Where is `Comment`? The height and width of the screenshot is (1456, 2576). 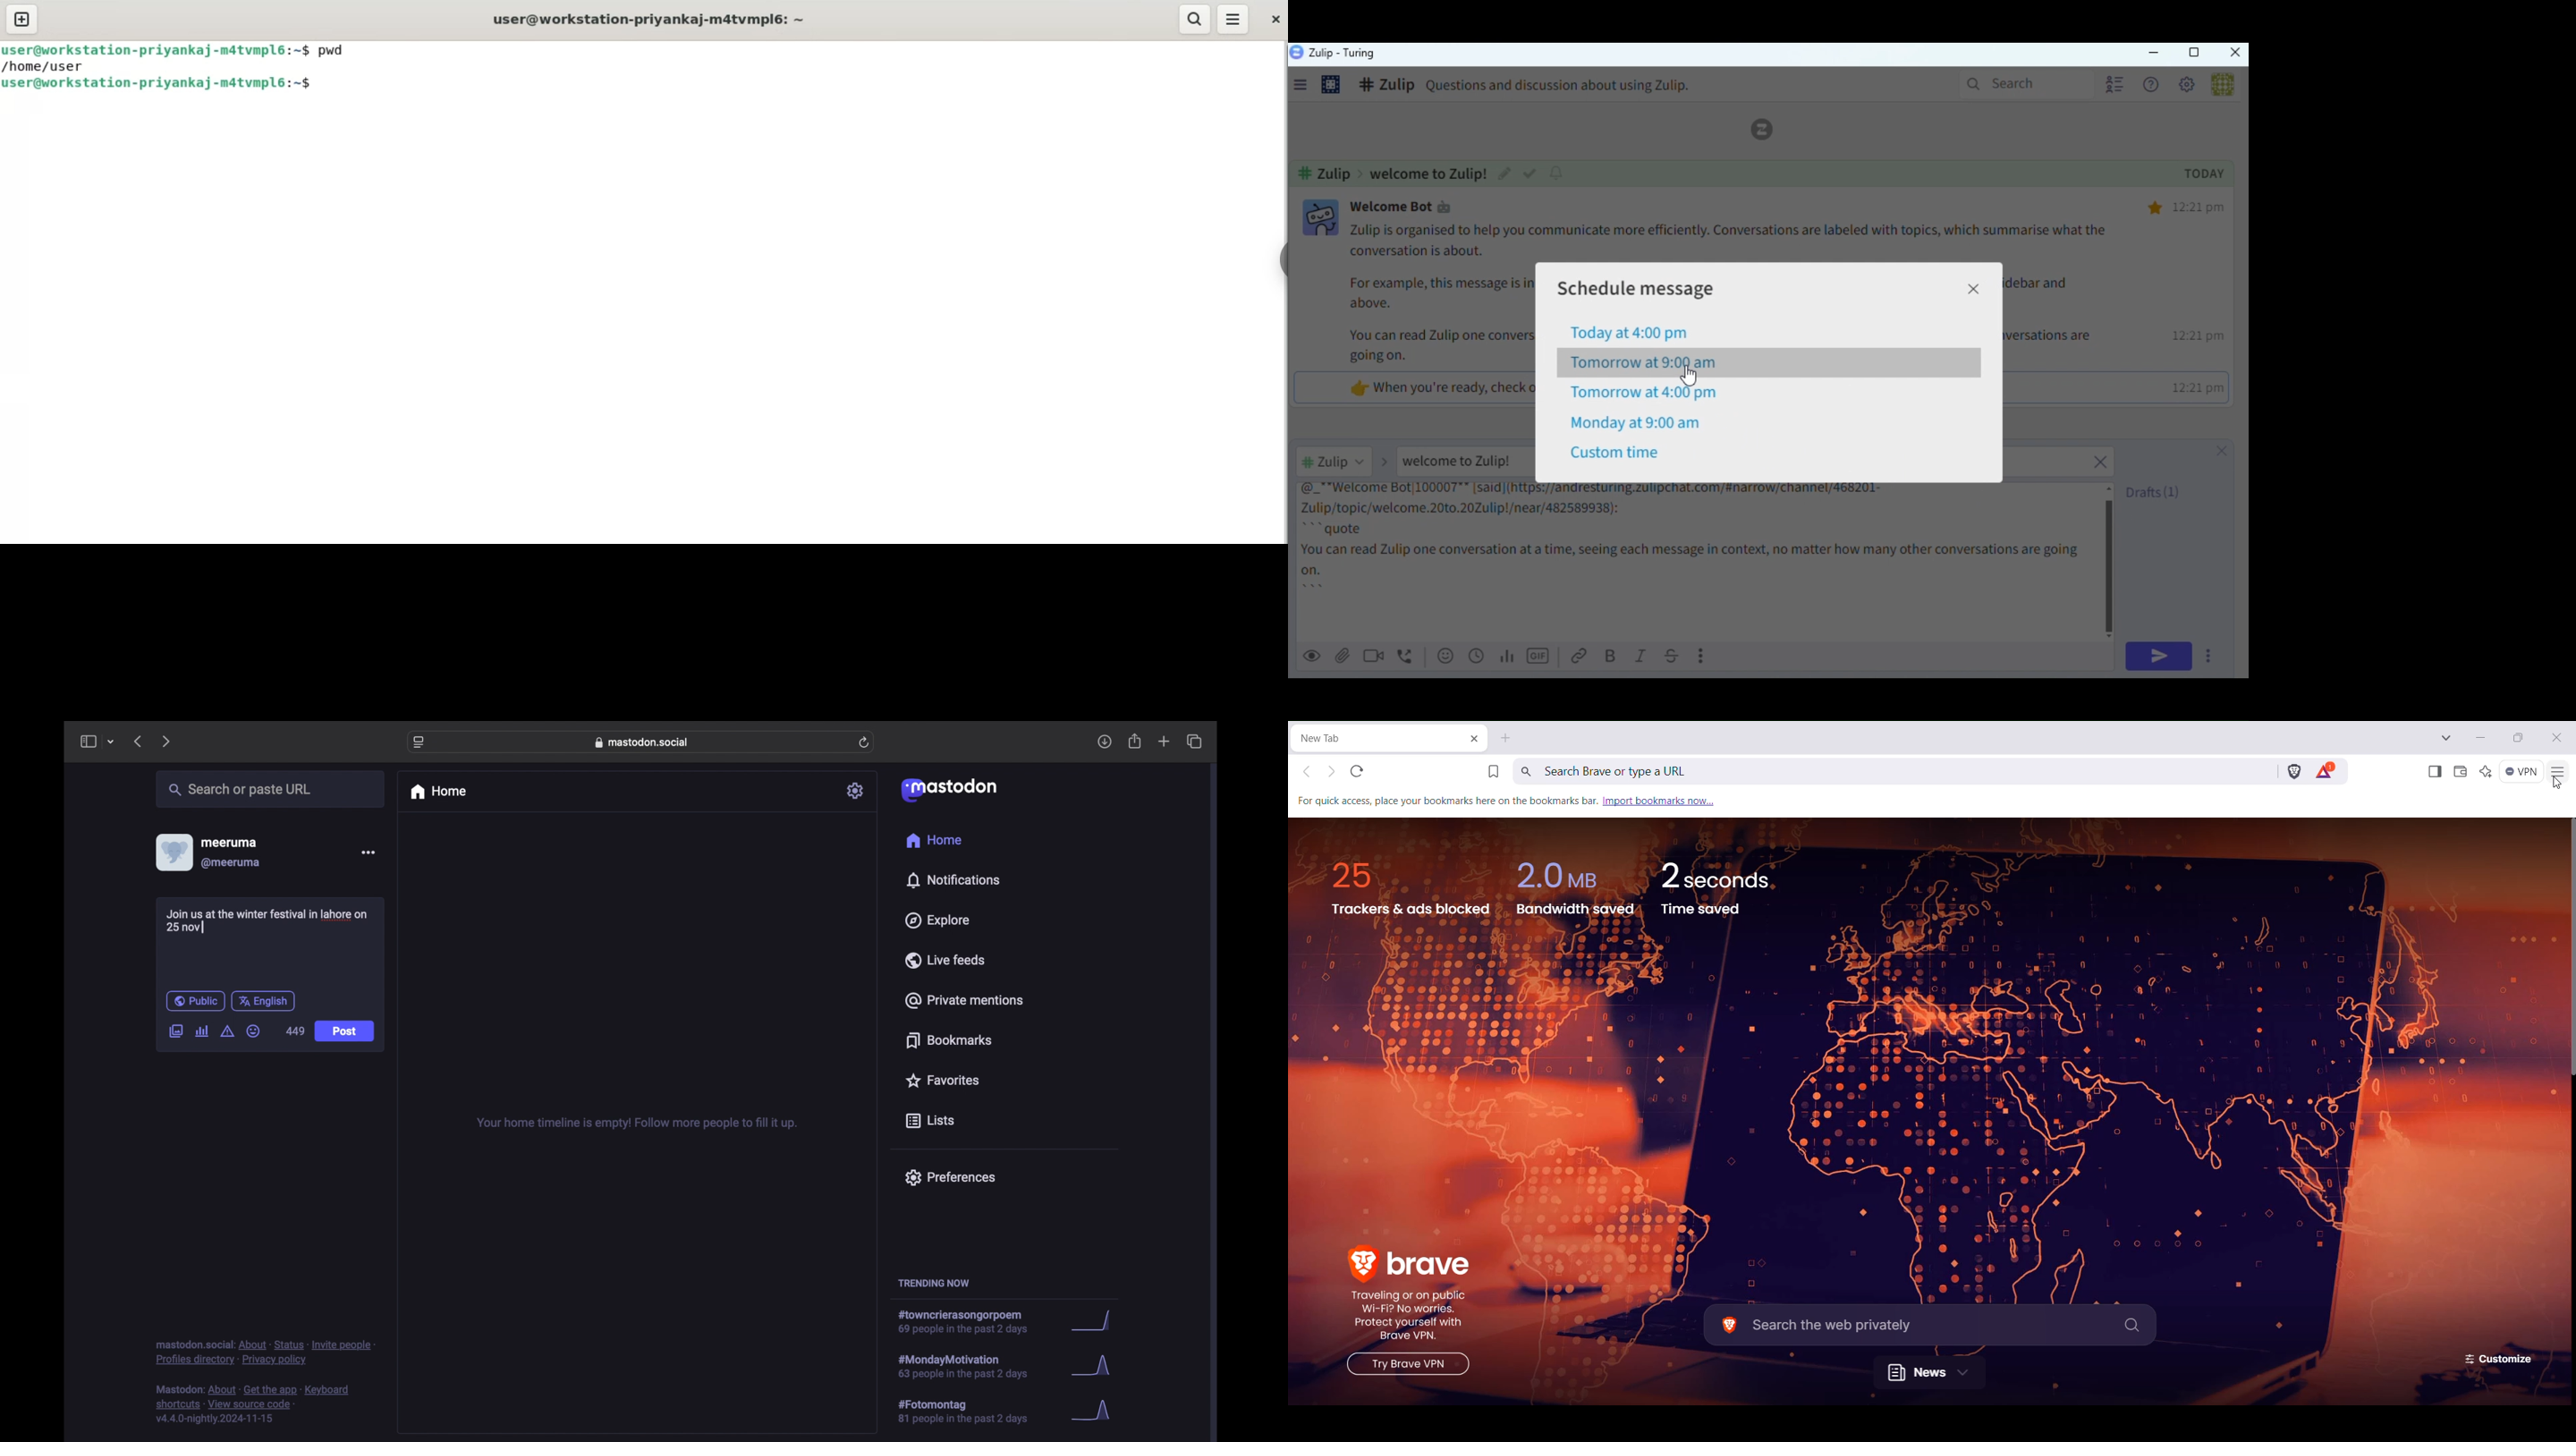
Comment is located at coordinates (1538, 87).